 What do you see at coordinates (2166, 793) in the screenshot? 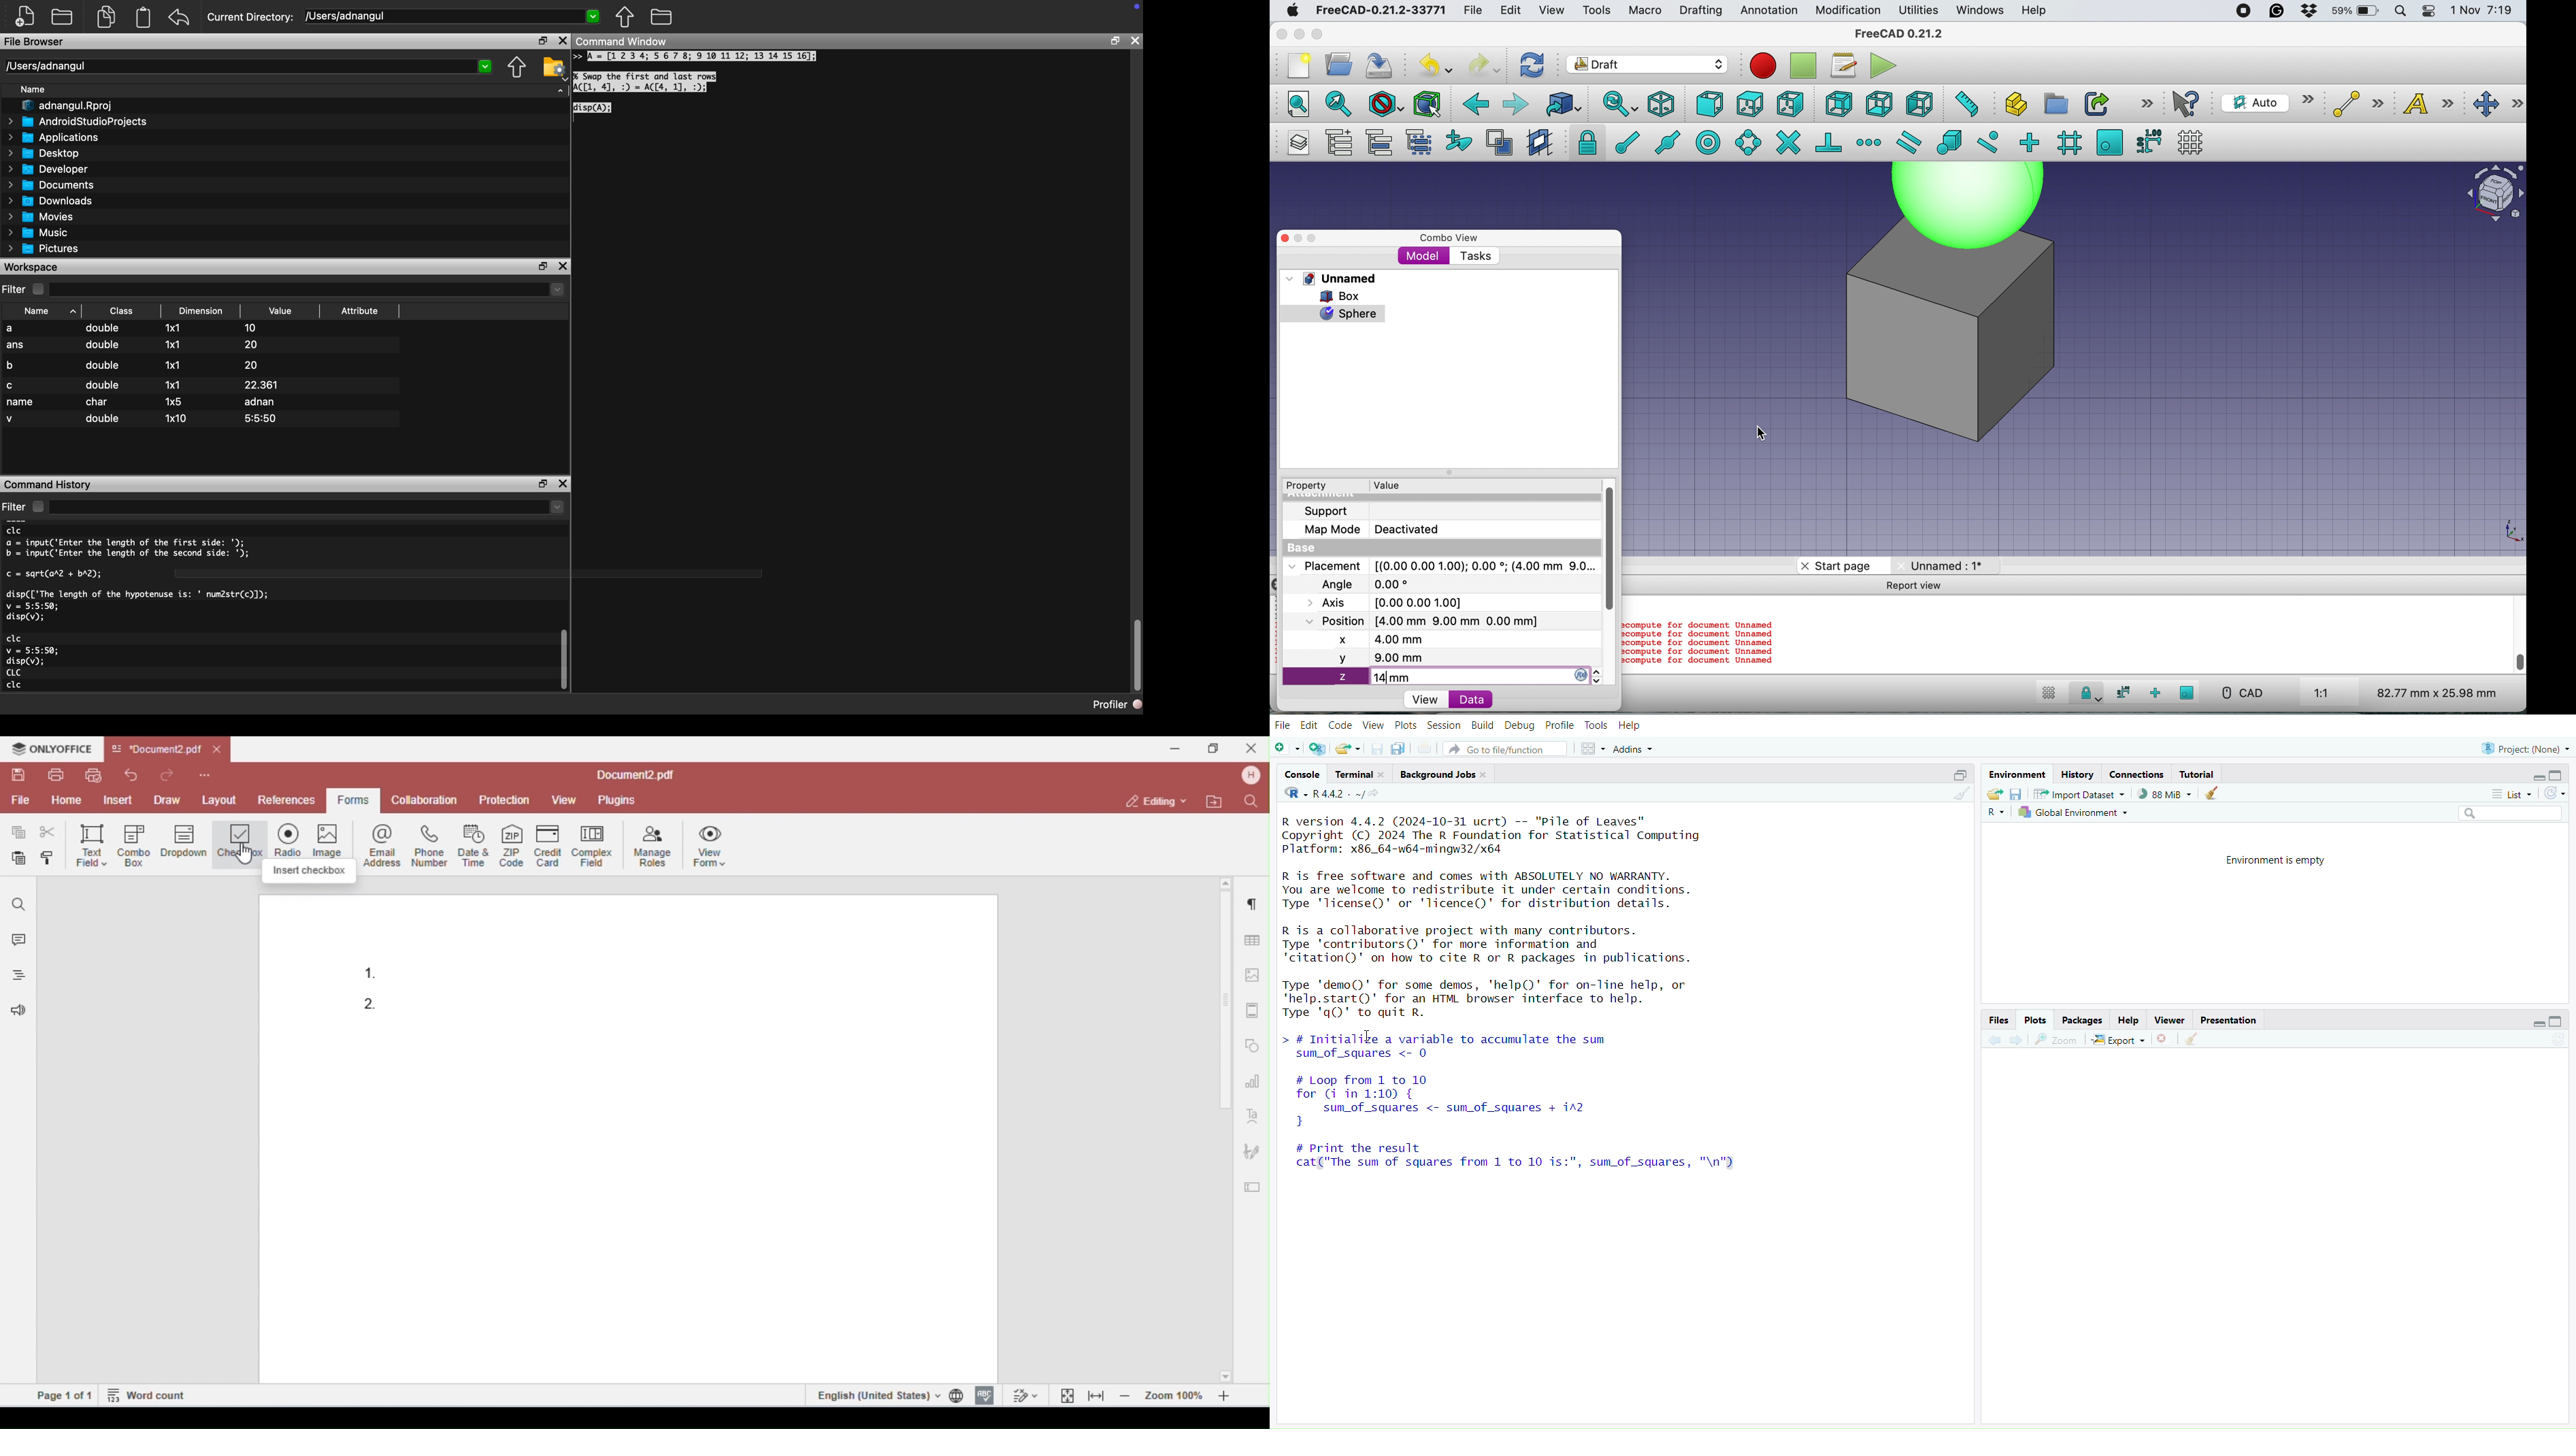
I see `88mib` at bounding box center [2166, 793].